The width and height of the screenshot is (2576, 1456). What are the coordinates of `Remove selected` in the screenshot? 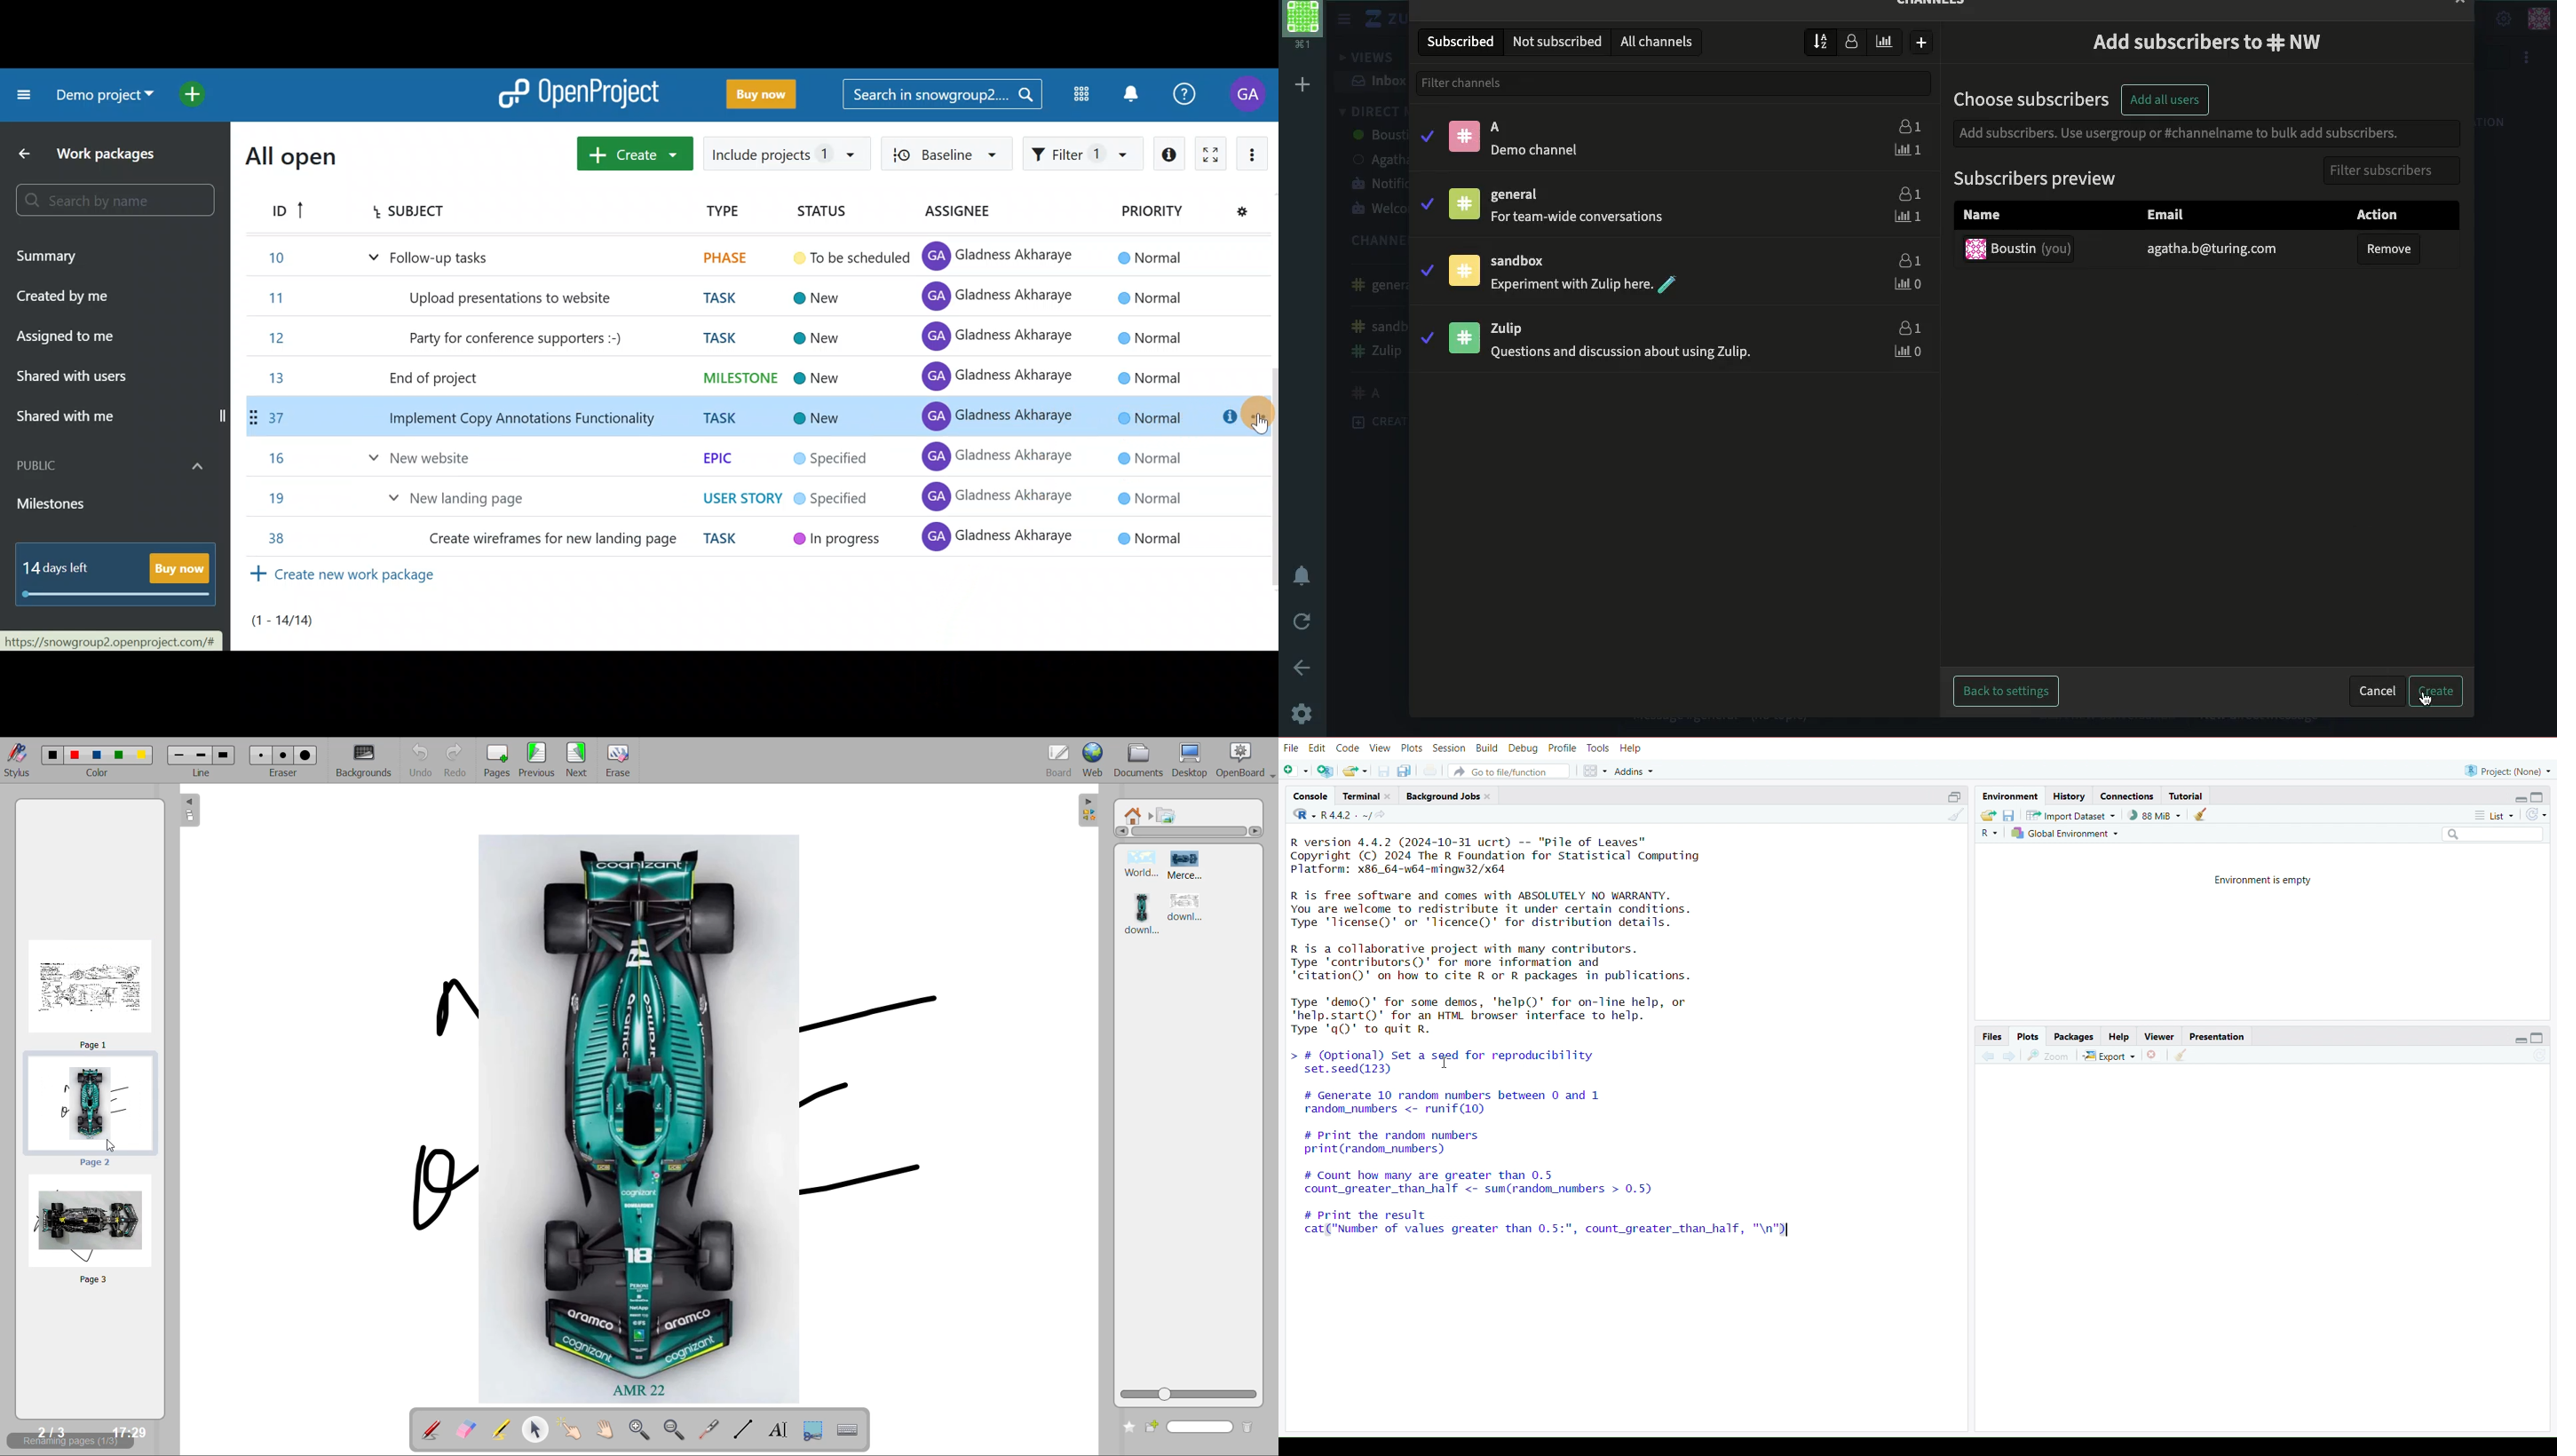 It's located at (2154, 1056).